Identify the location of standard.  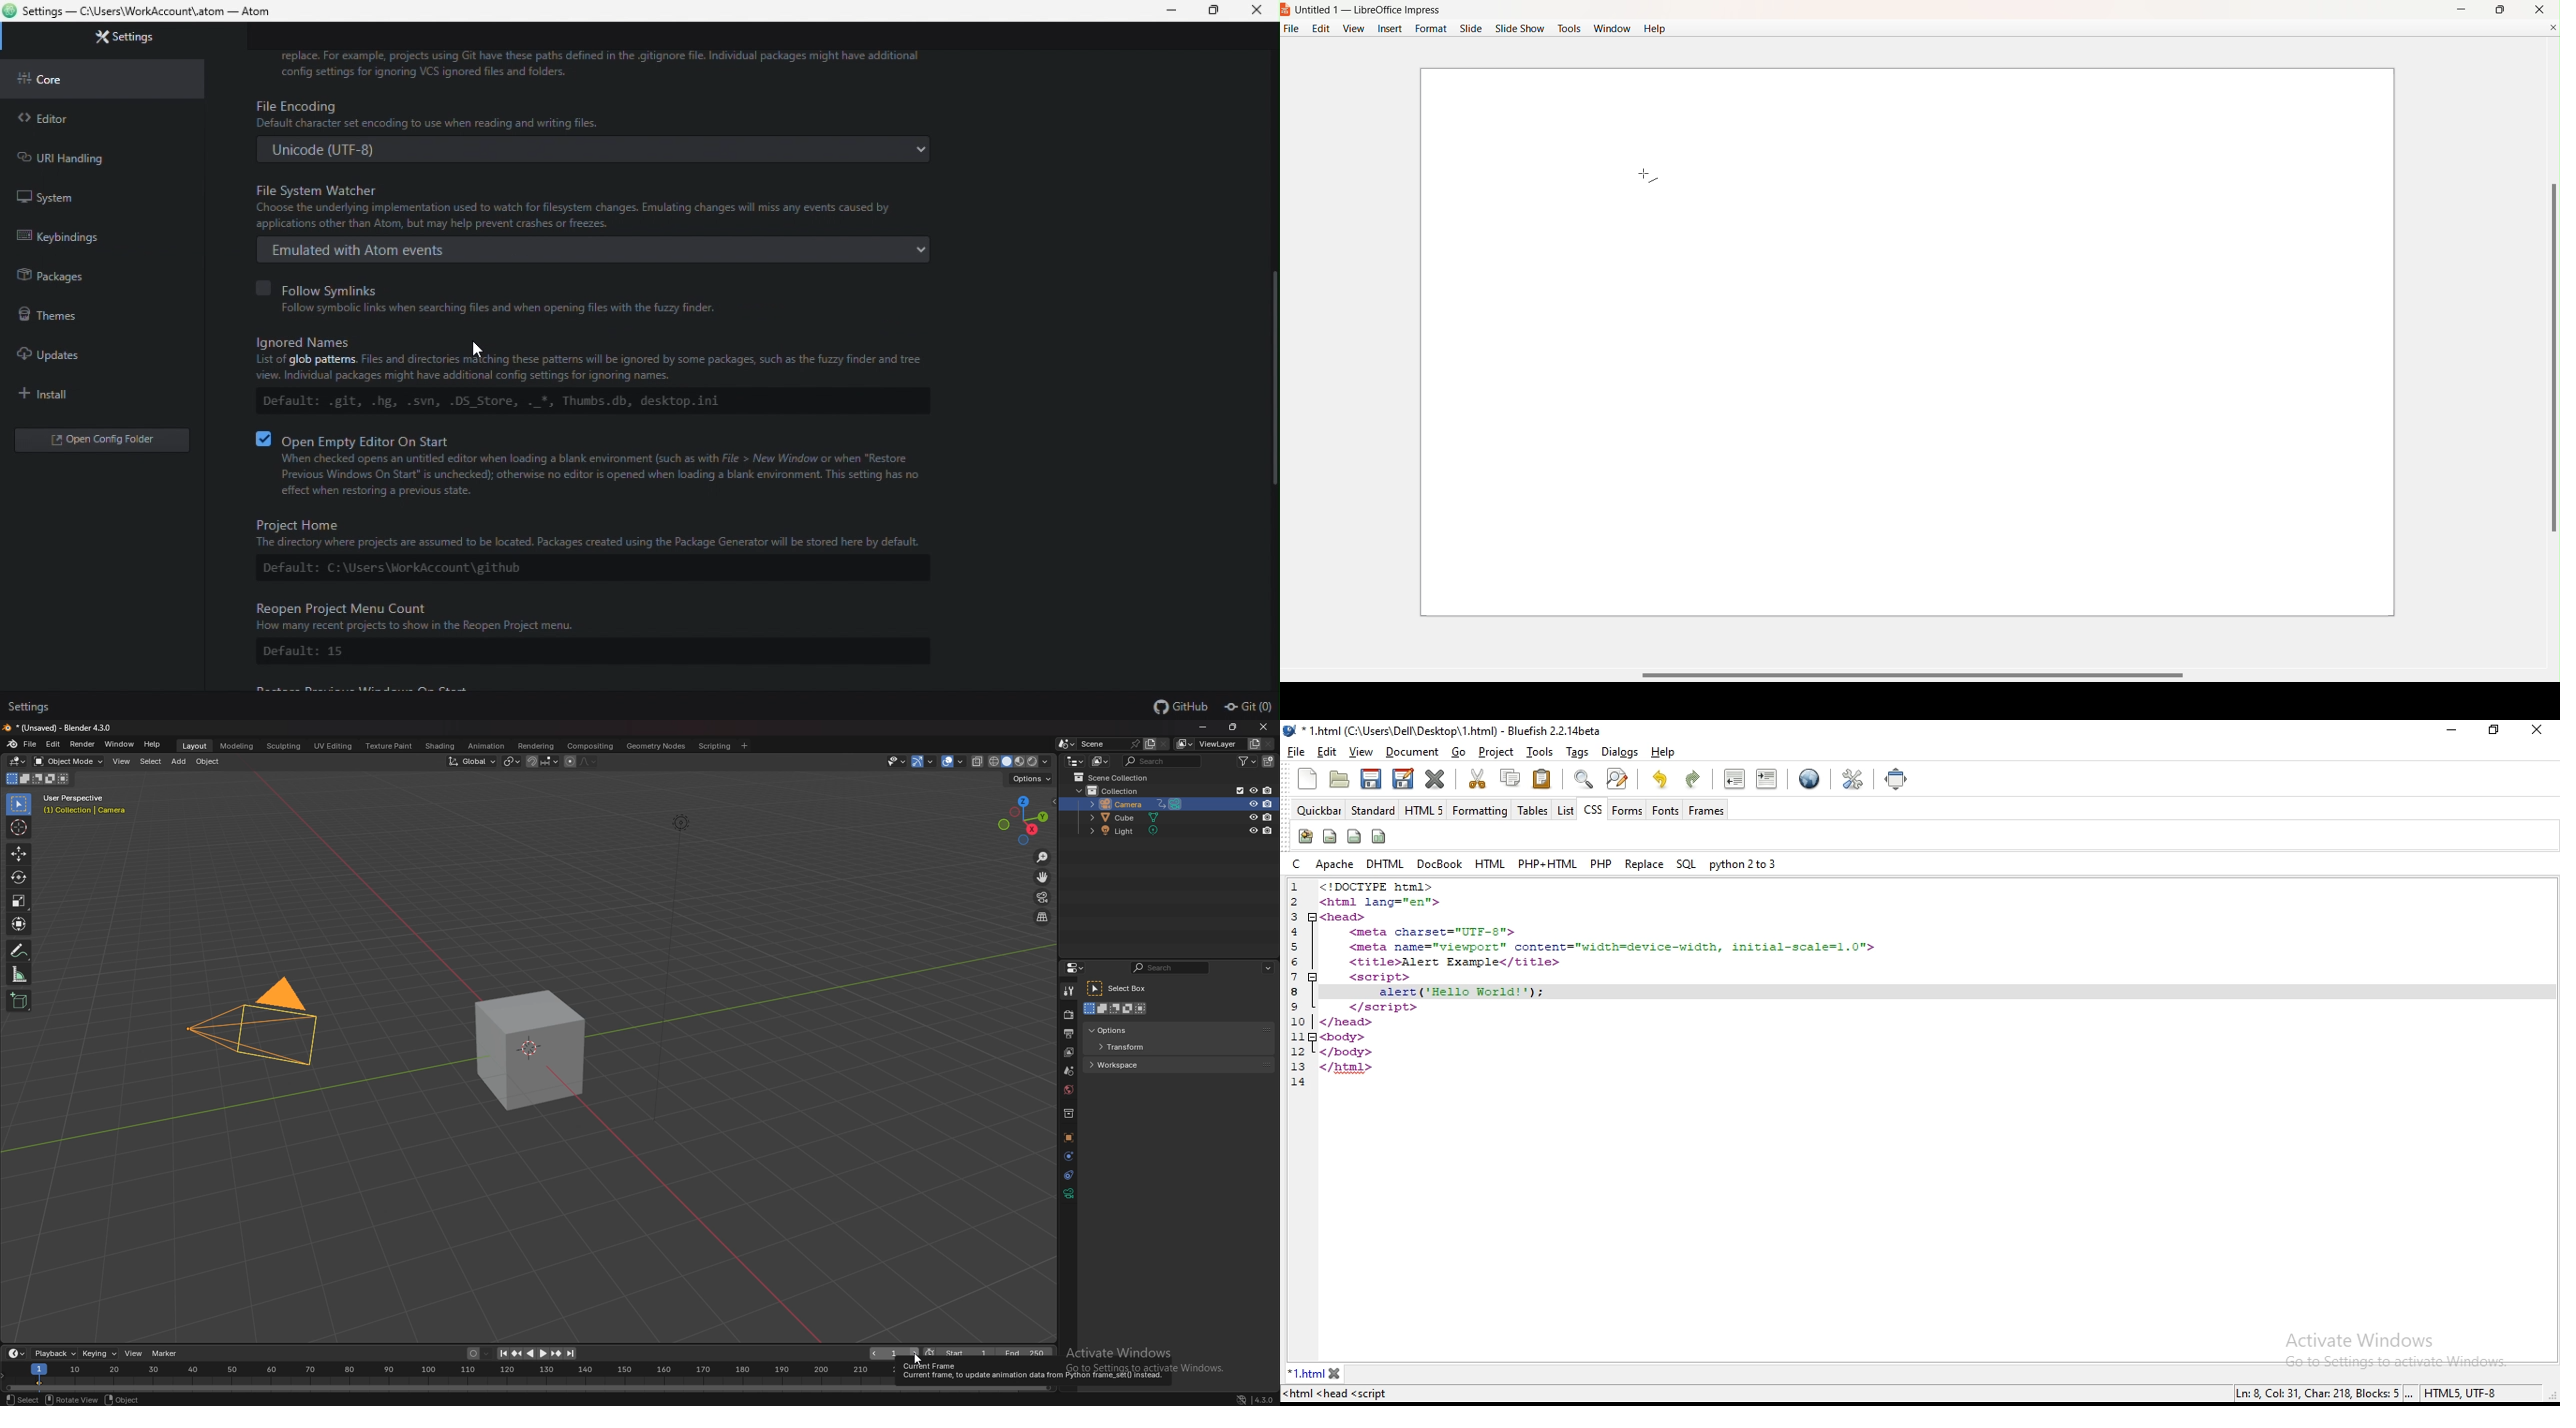
(1375, 810).